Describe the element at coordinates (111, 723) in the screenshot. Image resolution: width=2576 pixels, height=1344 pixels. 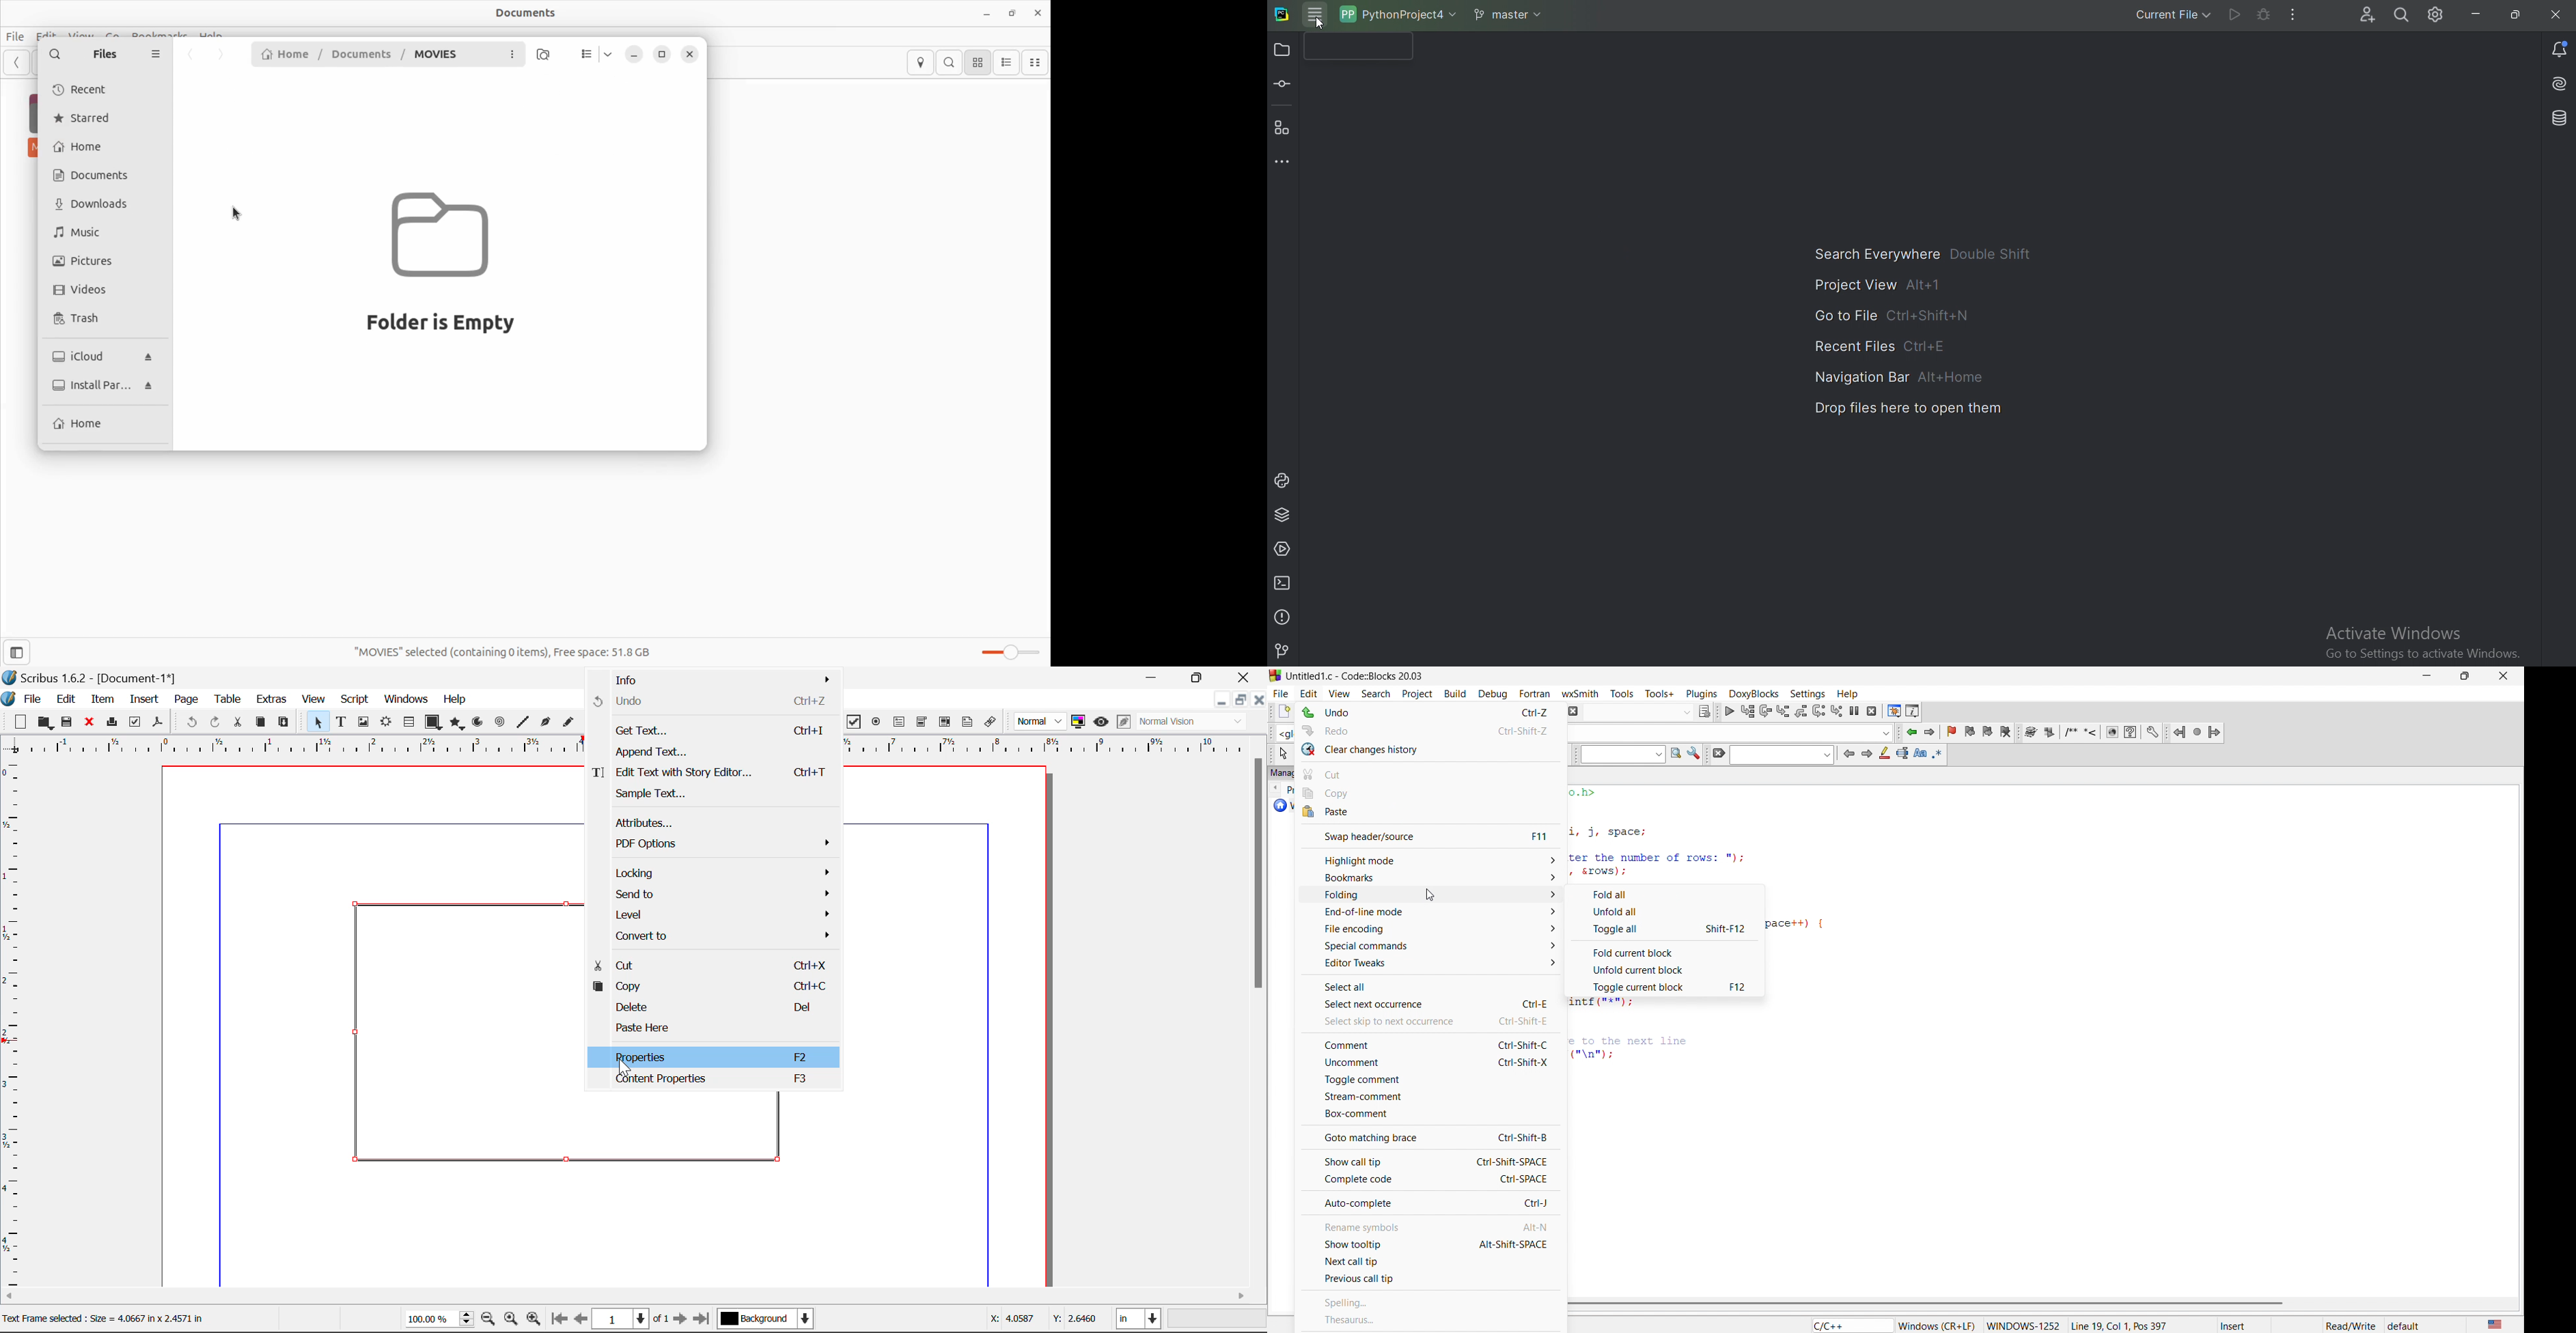
I see `Print` at that location.